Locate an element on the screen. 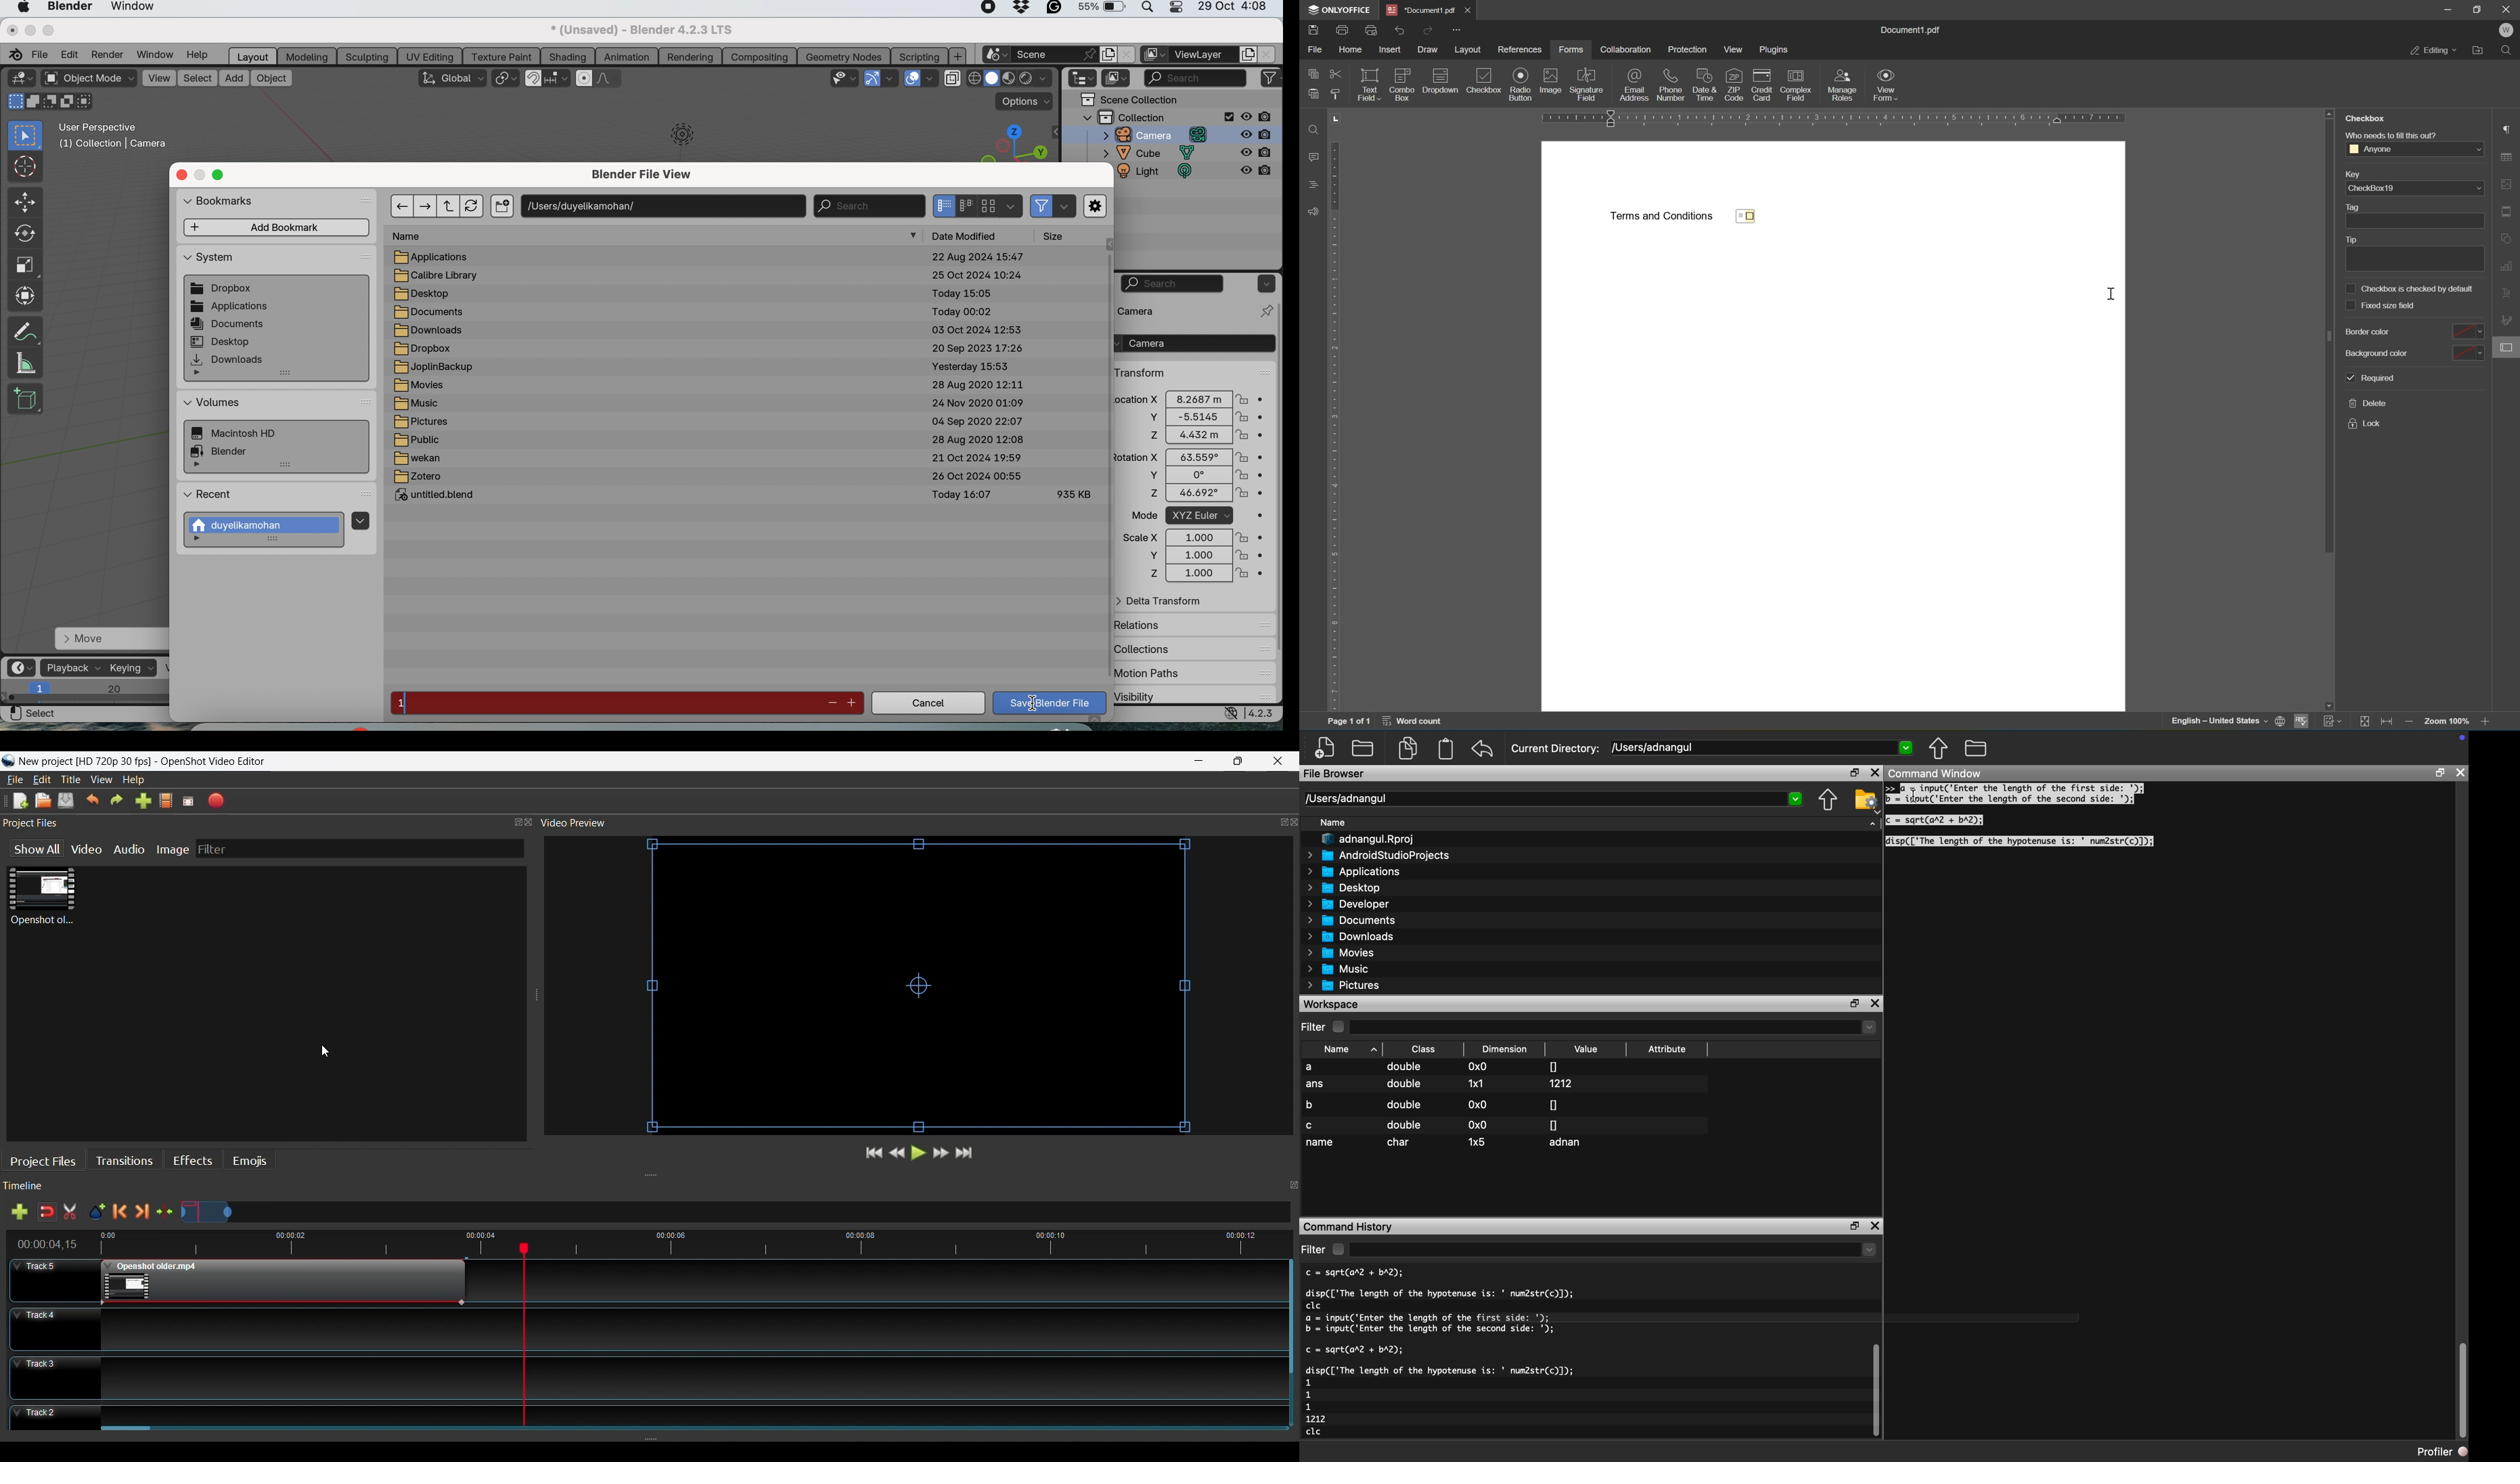 This screenshot has height=1484, width=2520. Import Files is located at coordinates (143, 803).